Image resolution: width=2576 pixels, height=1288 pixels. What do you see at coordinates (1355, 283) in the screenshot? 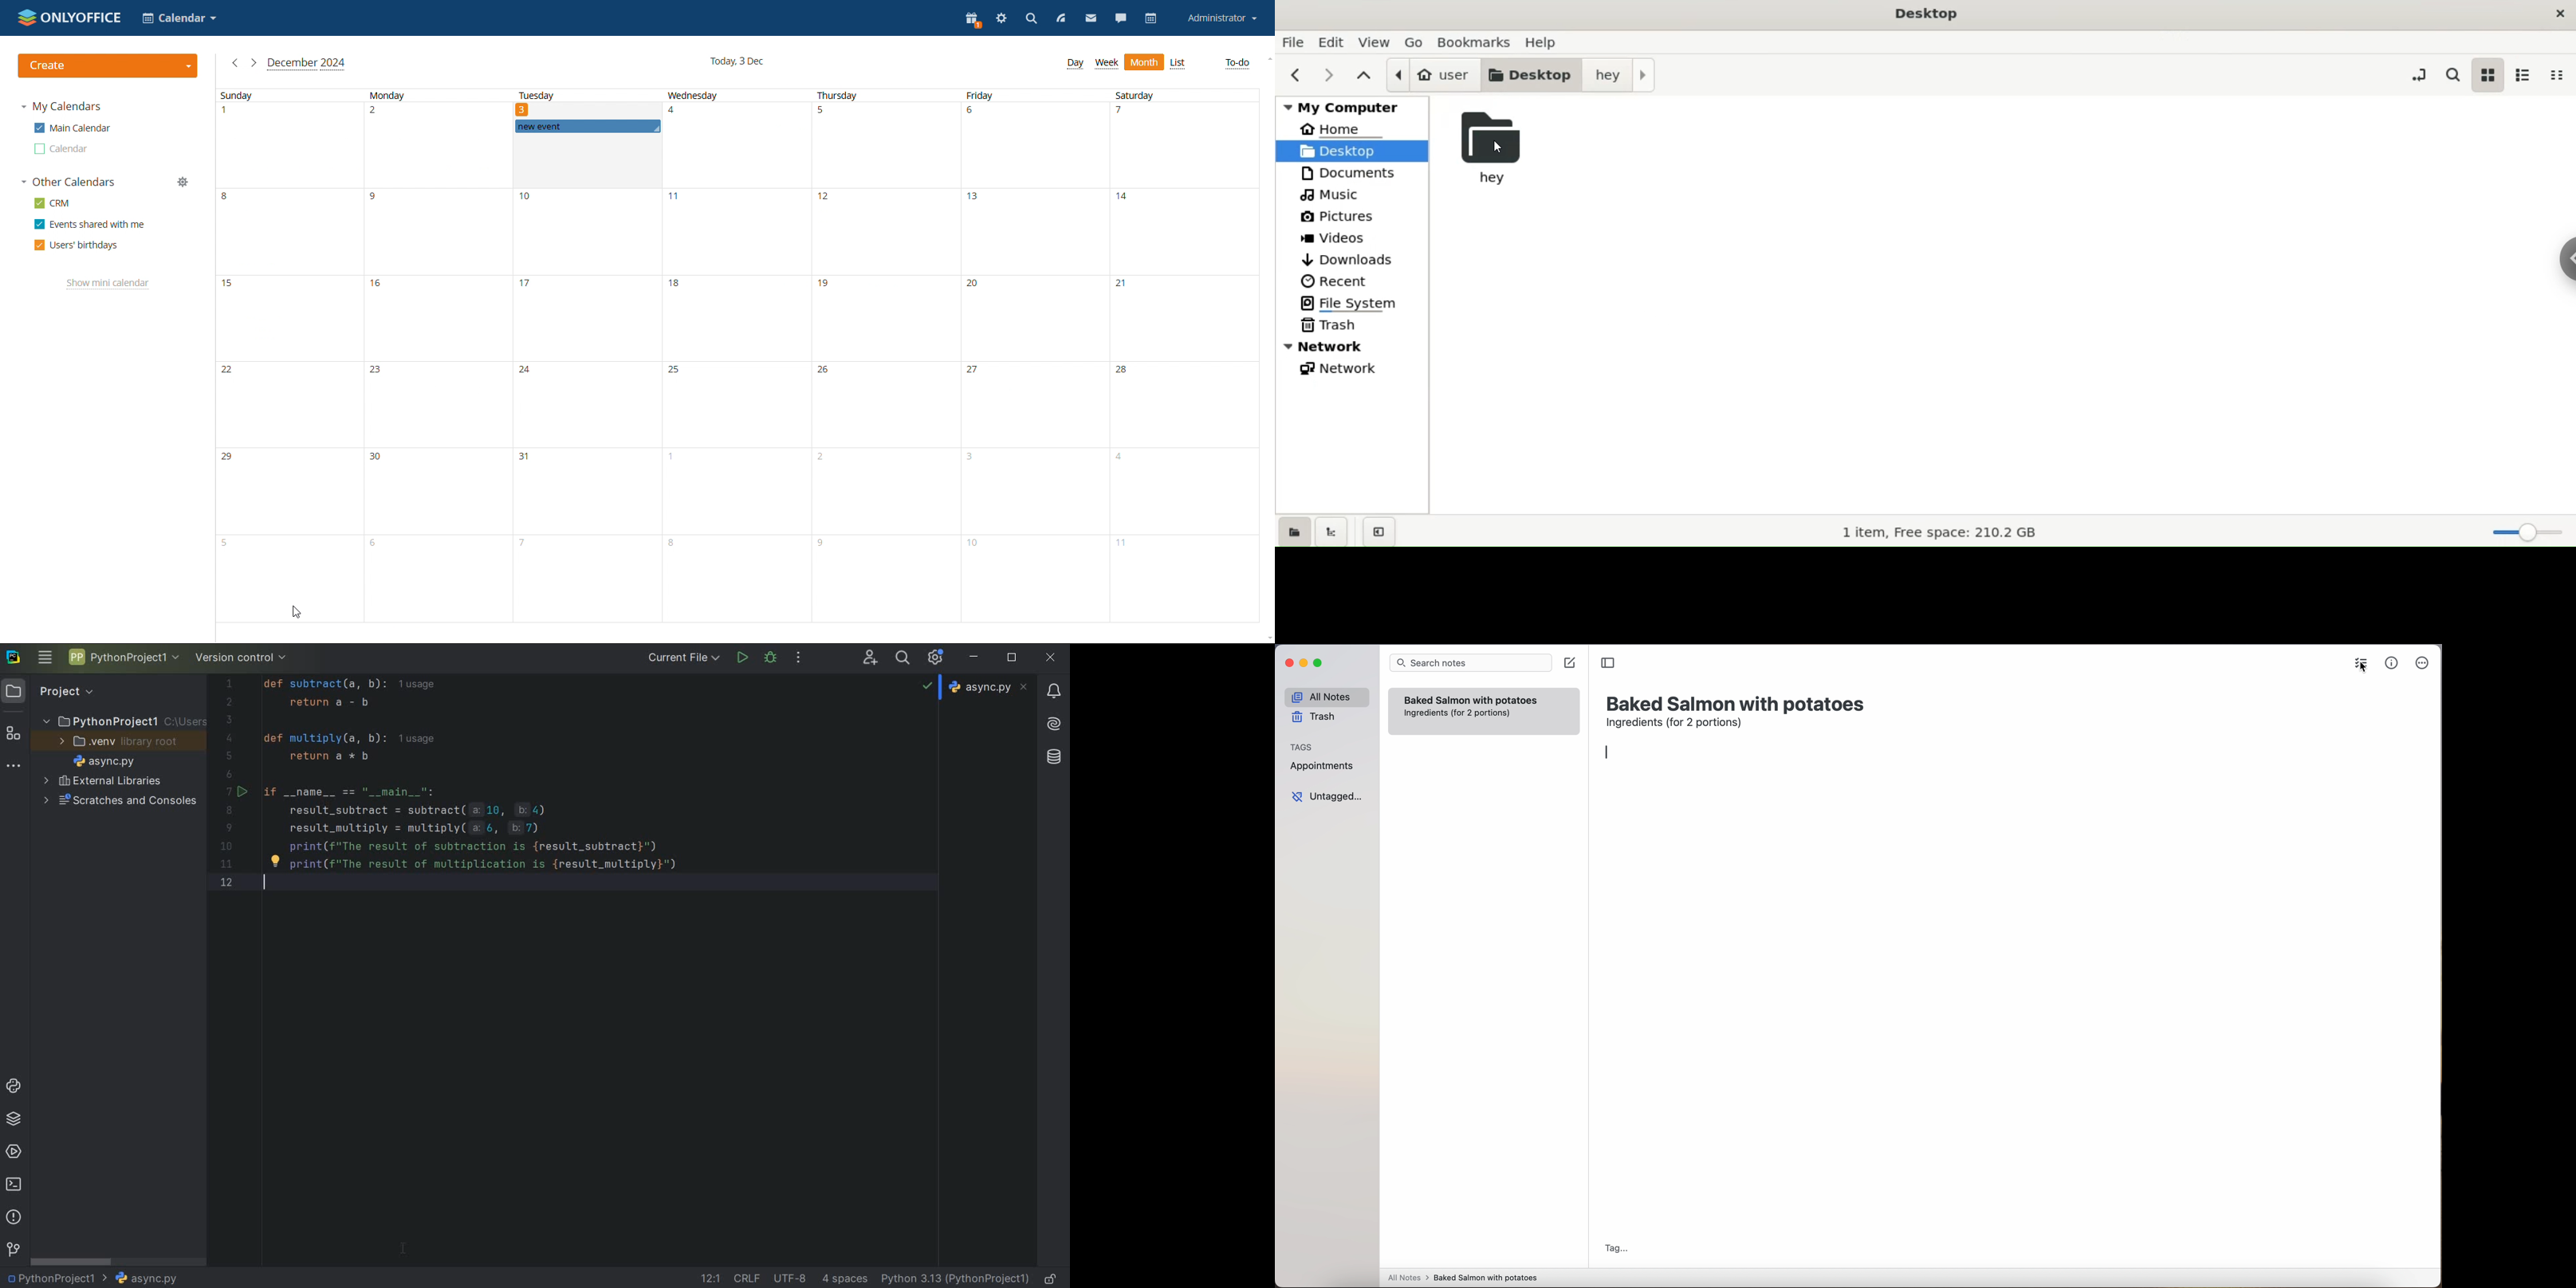
I see `recent` at bounding box center [1355, 283].